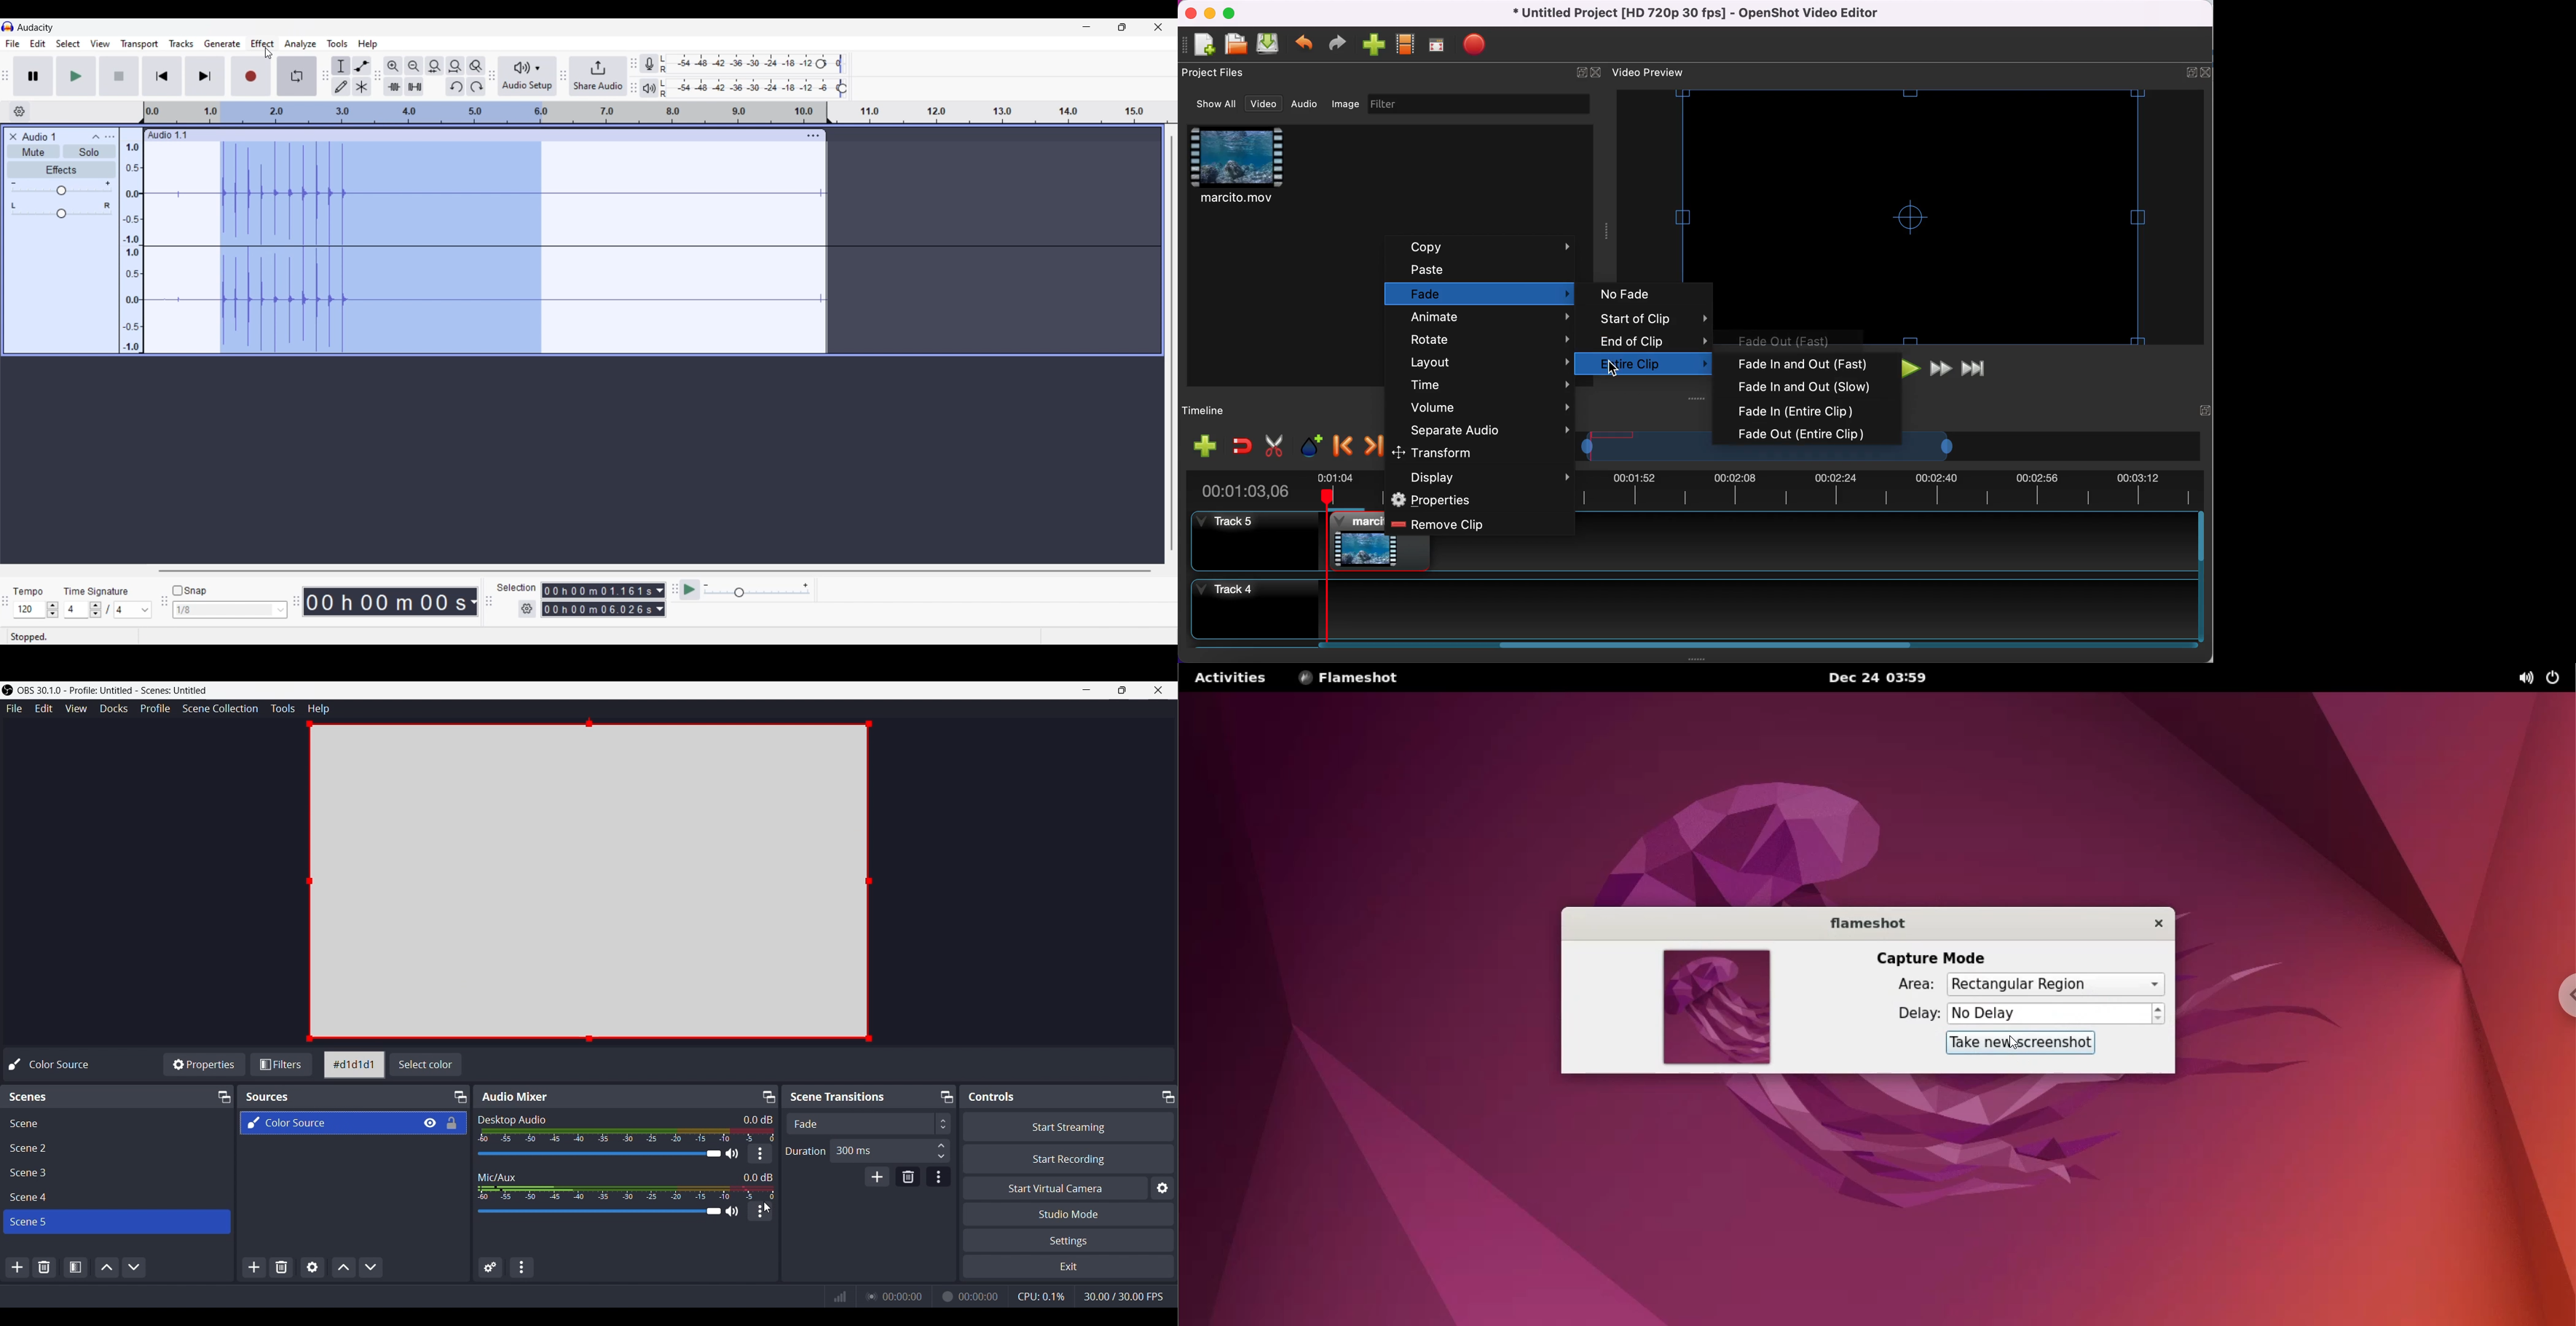  I want to click on close, so click(1598, 73).